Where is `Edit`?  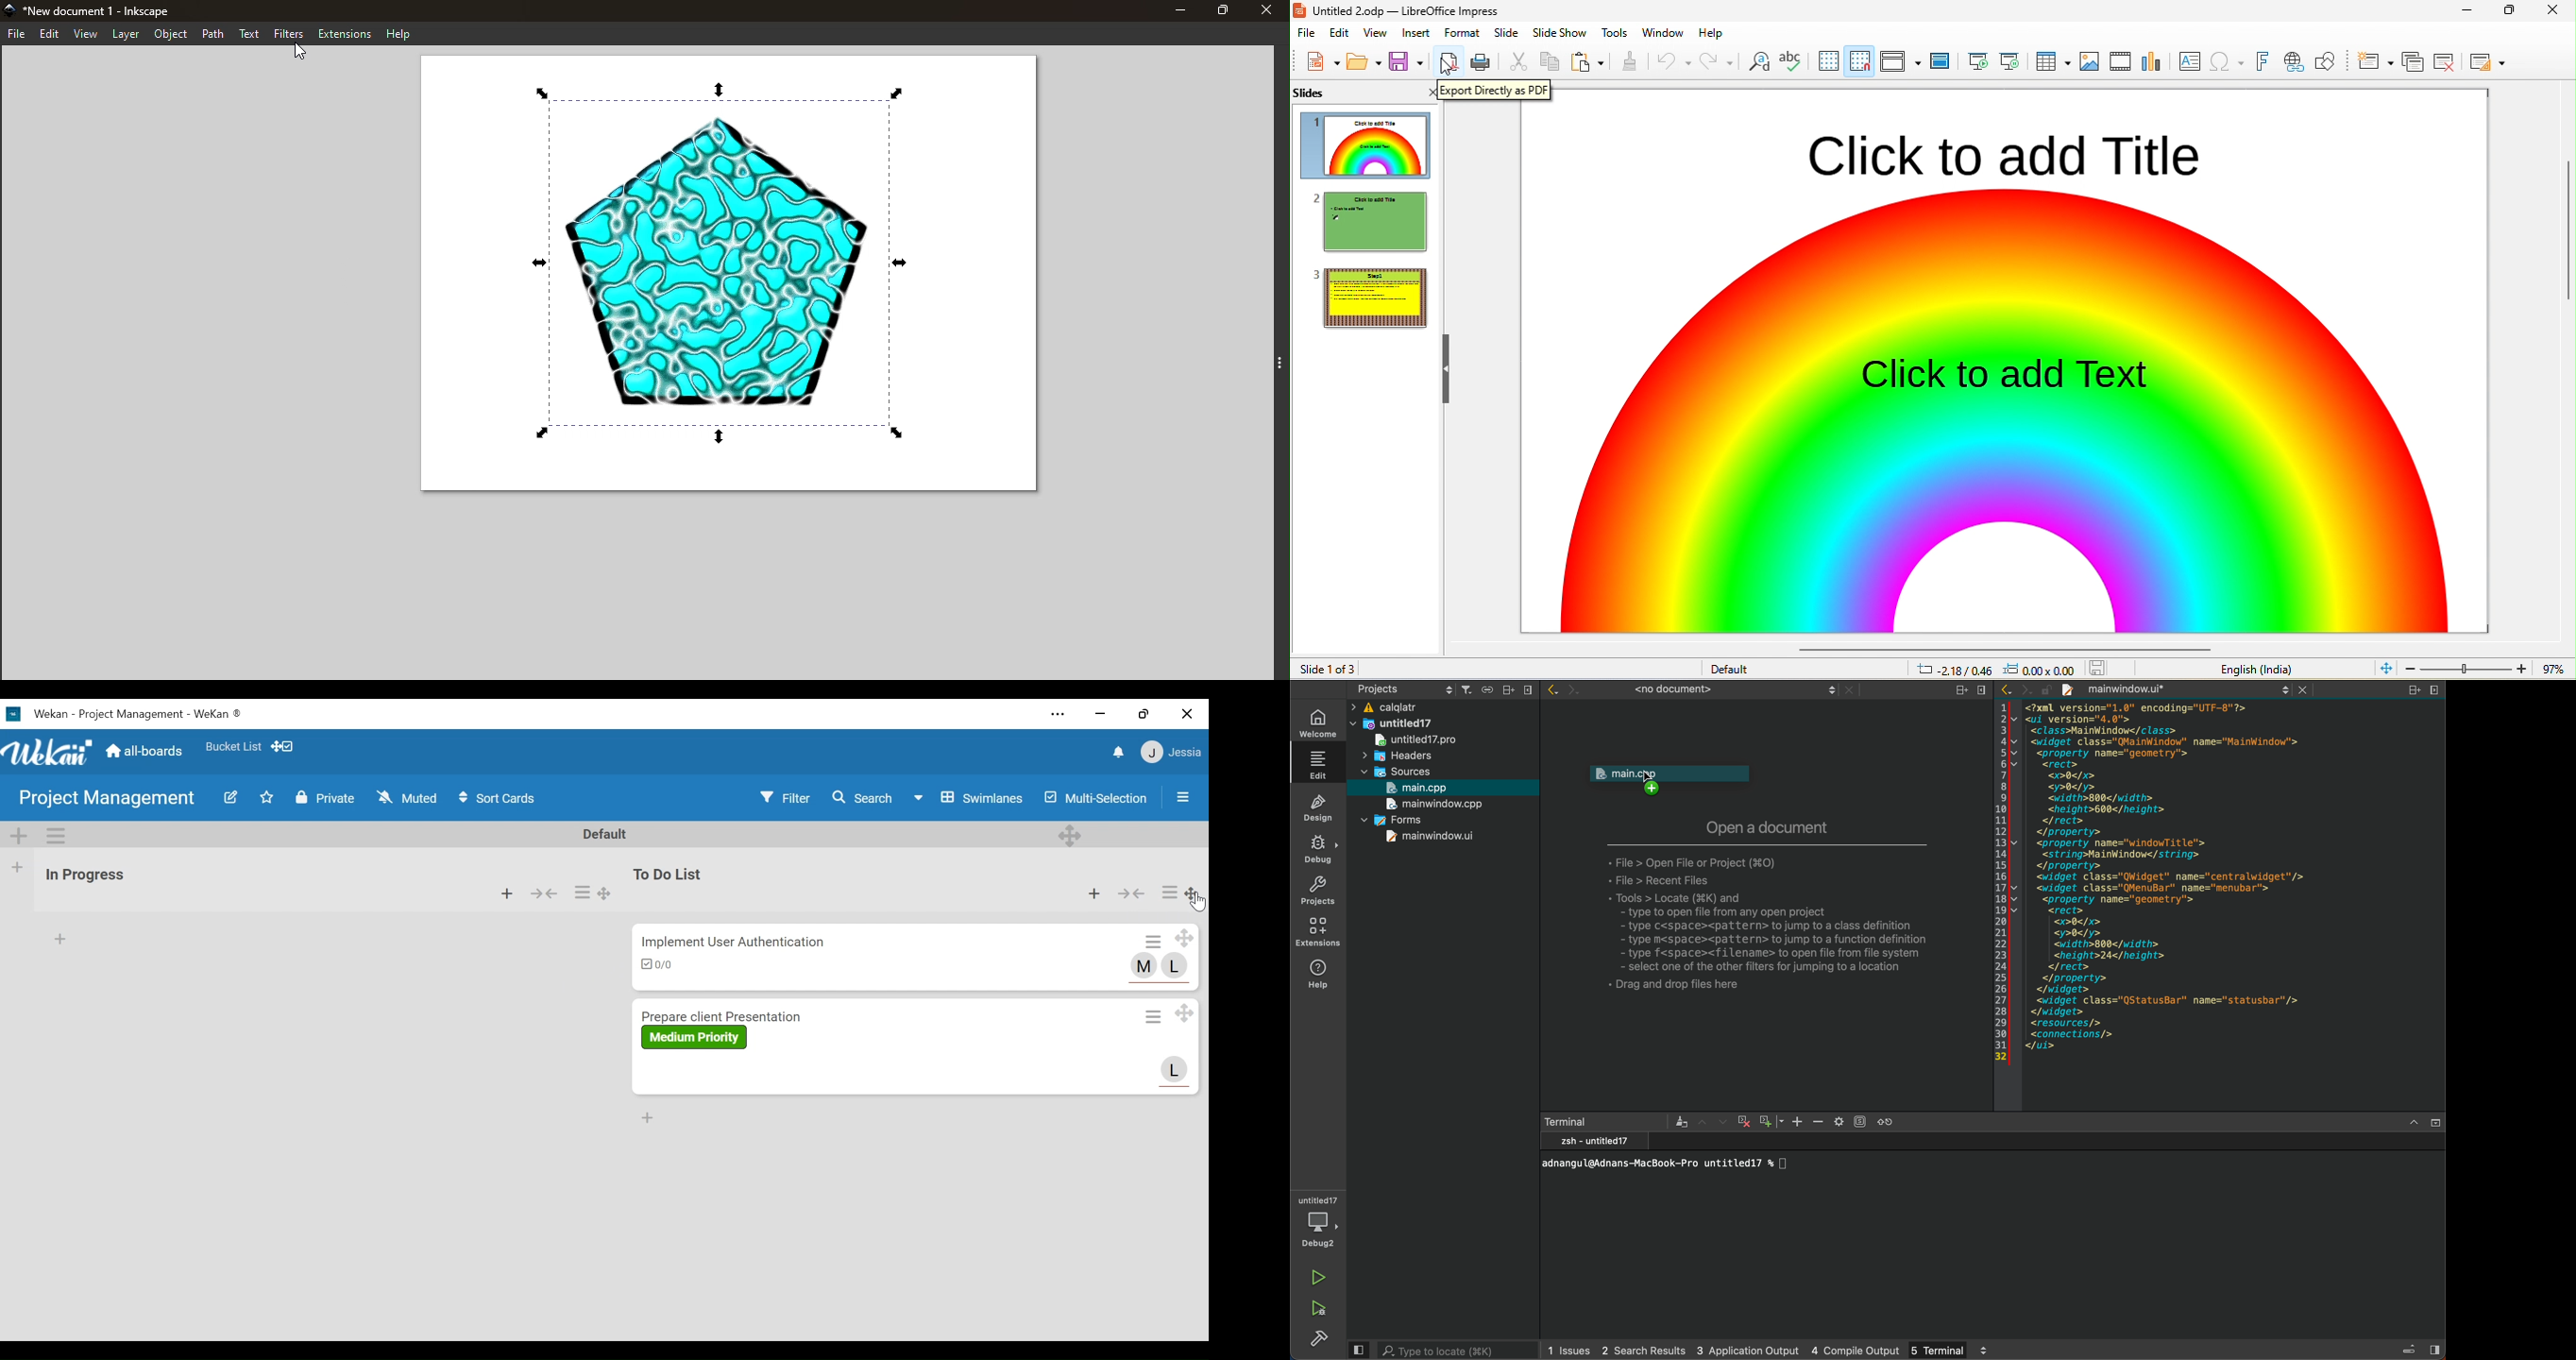 Edit is located at coordinates (50, 35).